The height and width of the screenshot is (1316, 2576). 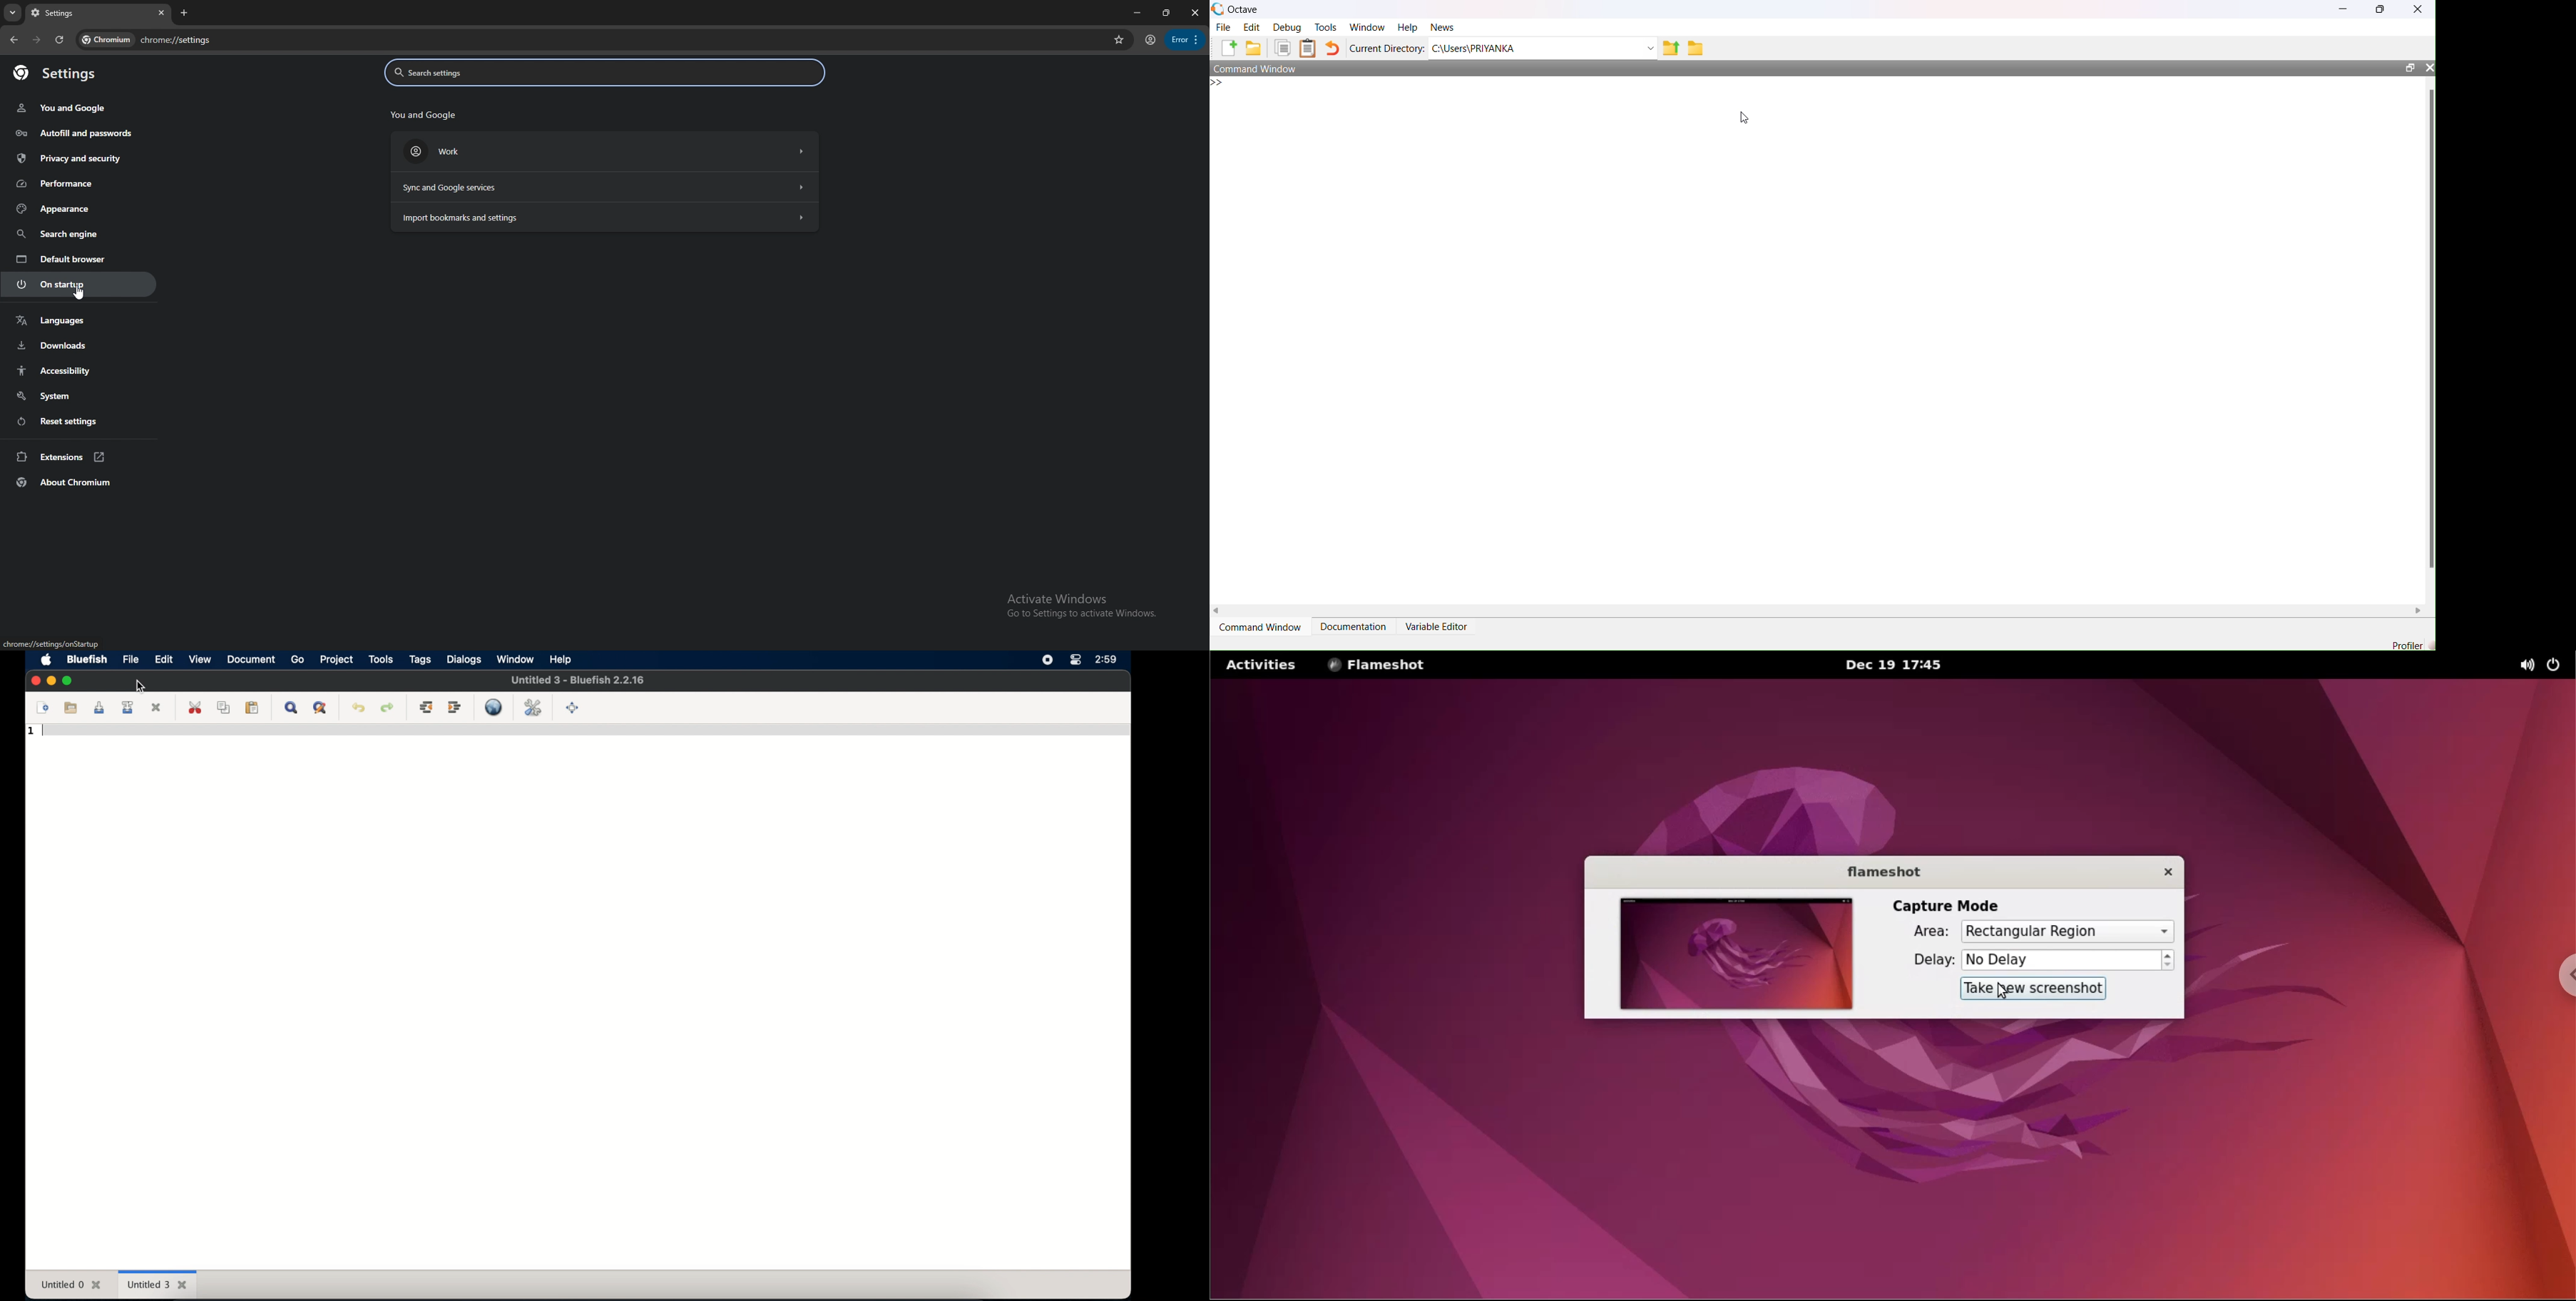 I want to click on untitled 0, so click(x=70, y=1285).